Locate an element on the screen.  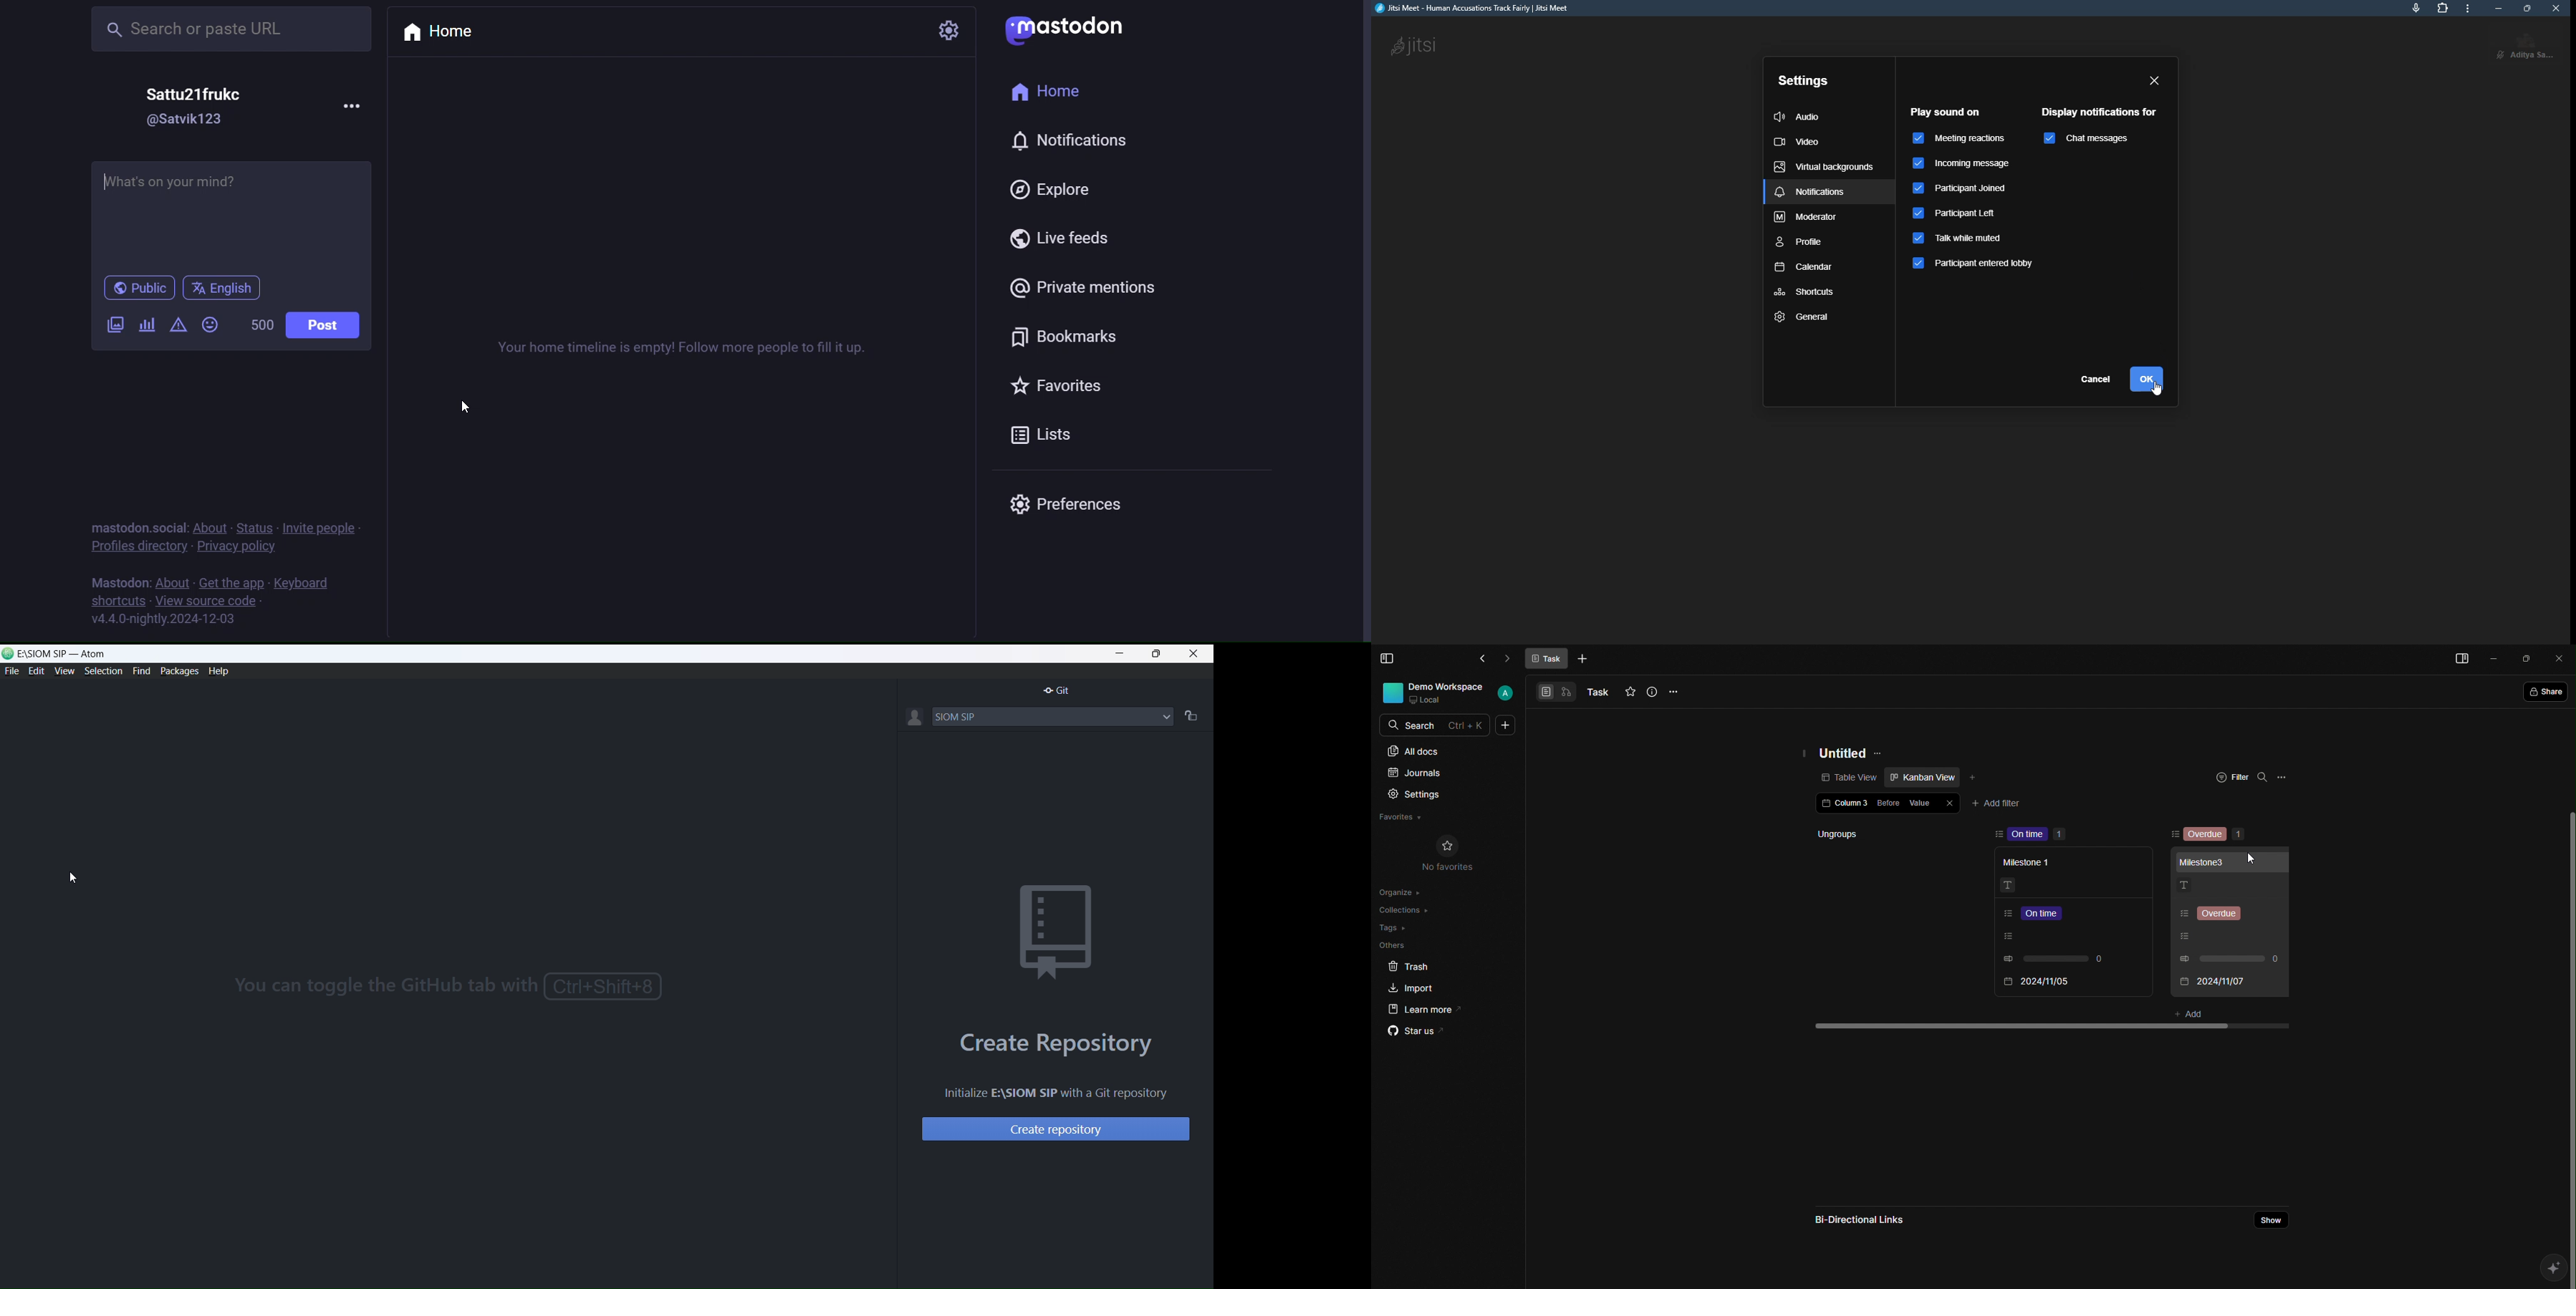
mic is located at coordinates (2416, 6).